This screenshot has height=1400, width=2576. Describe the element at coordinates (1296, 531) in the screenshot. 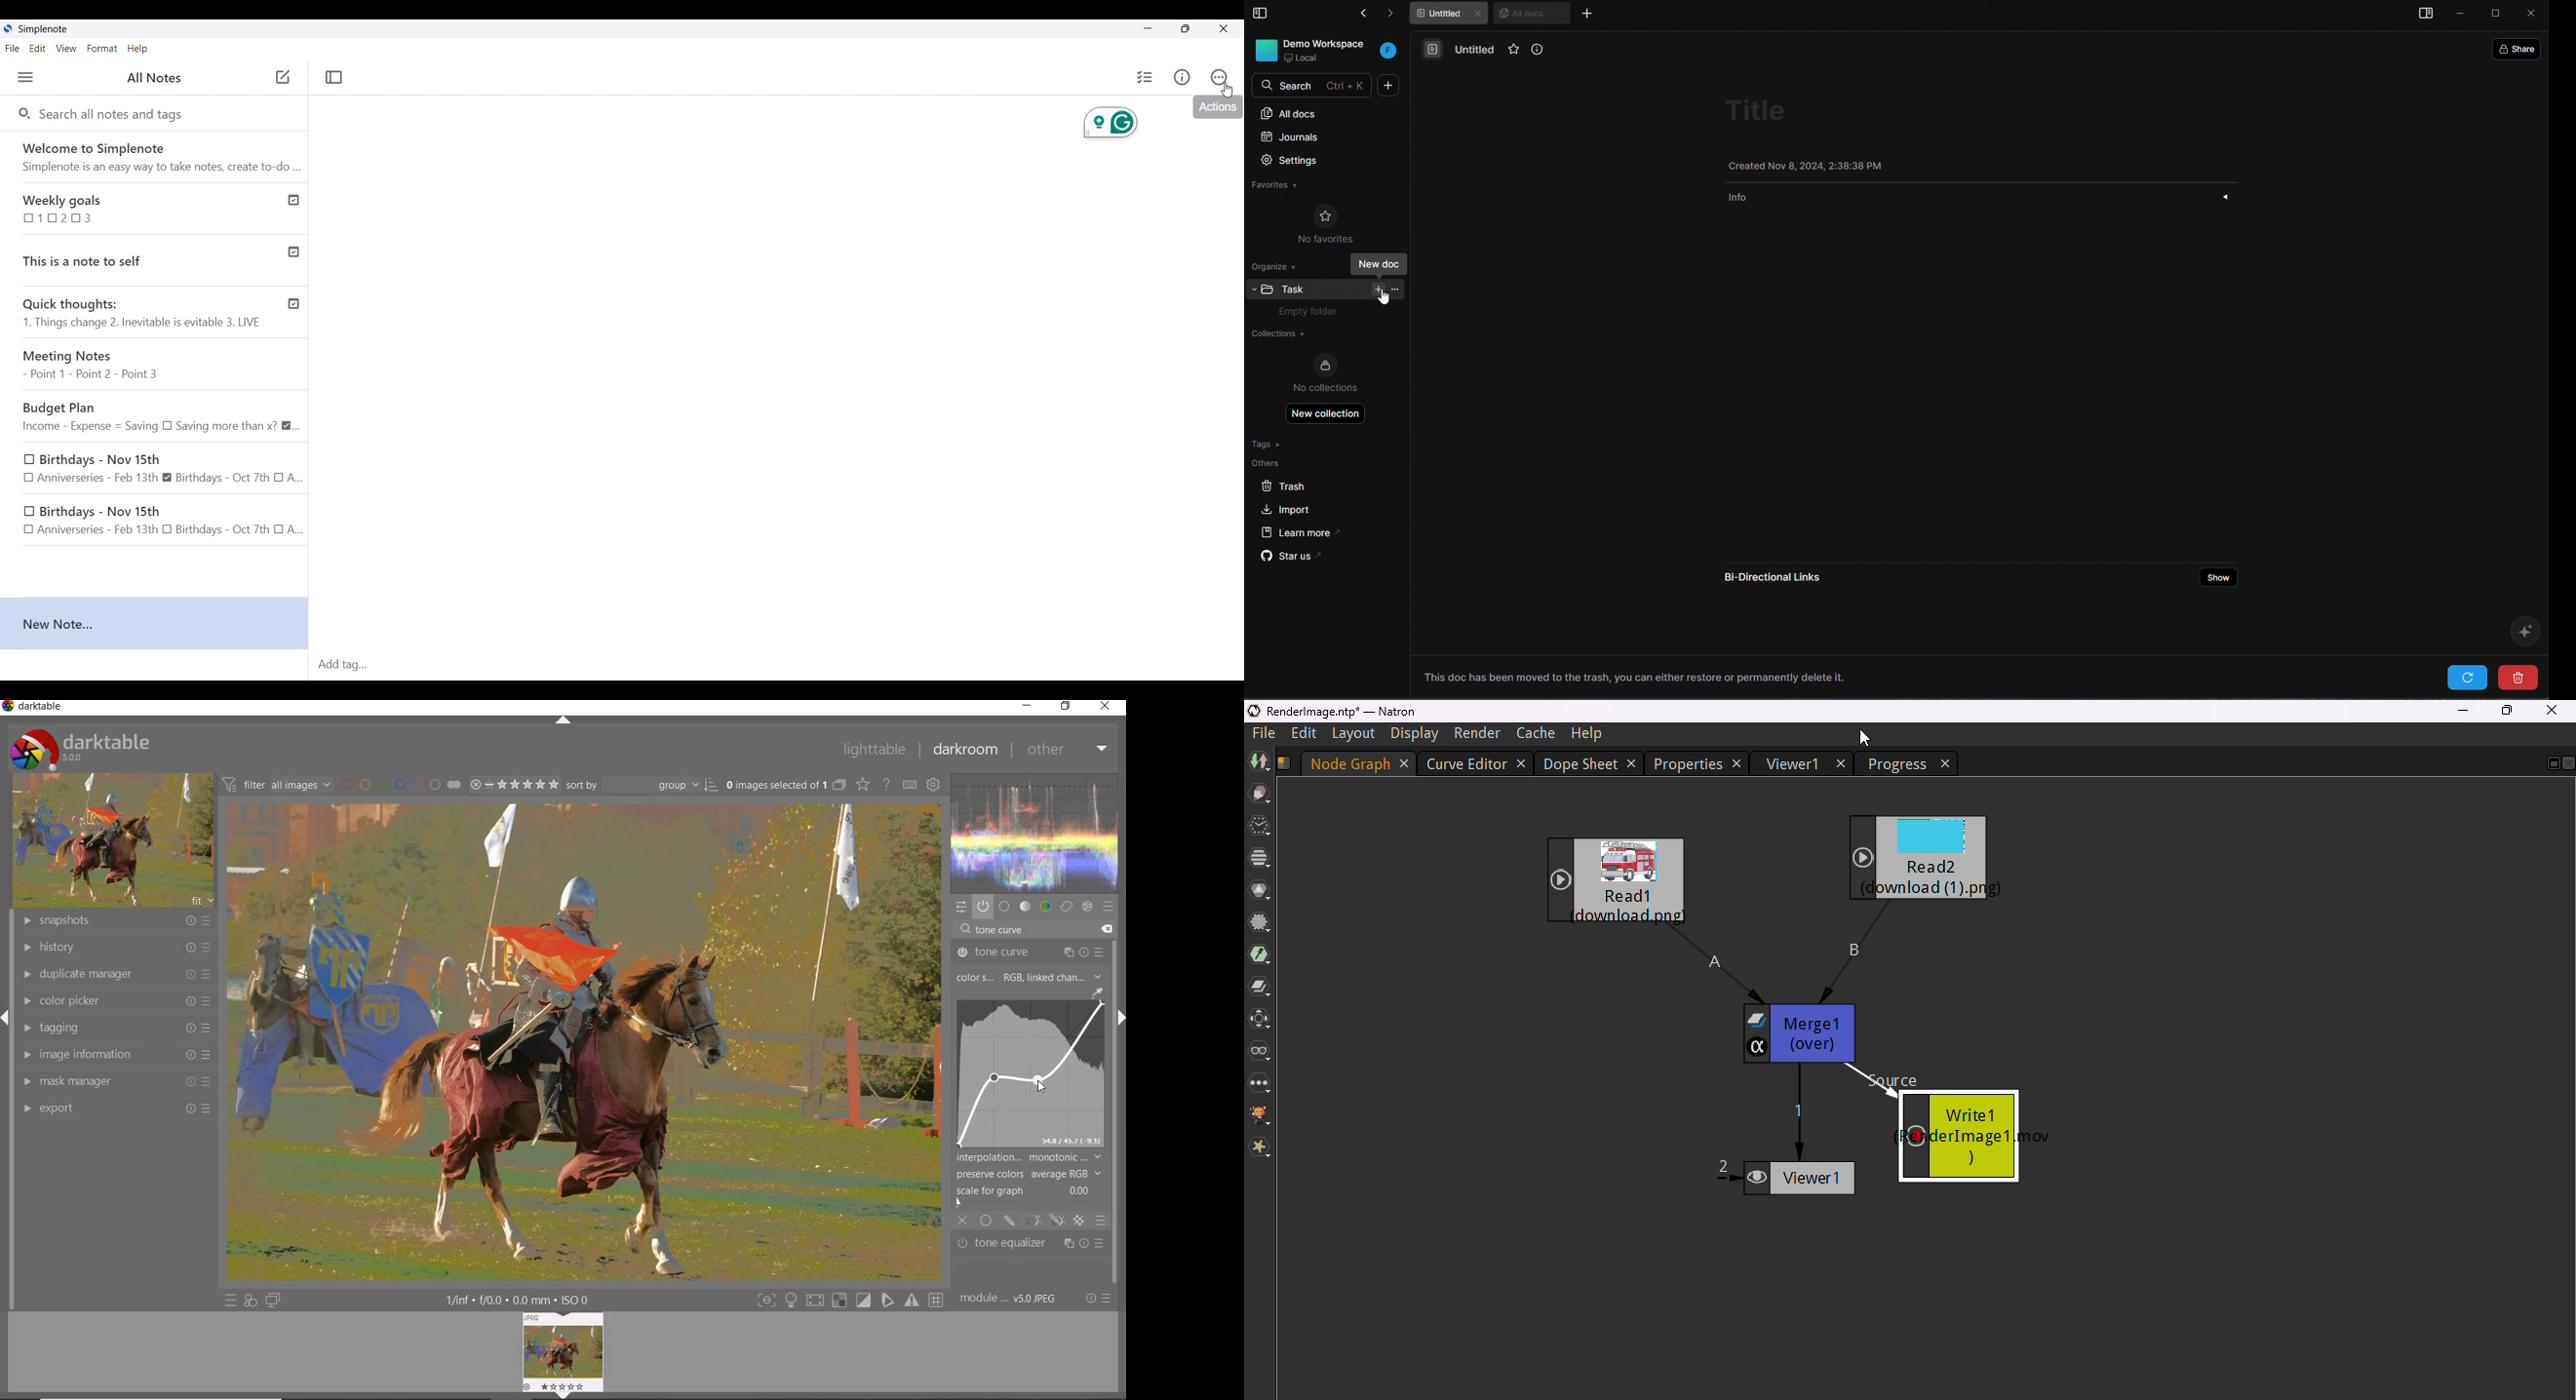

I see `learn more ` at that location.